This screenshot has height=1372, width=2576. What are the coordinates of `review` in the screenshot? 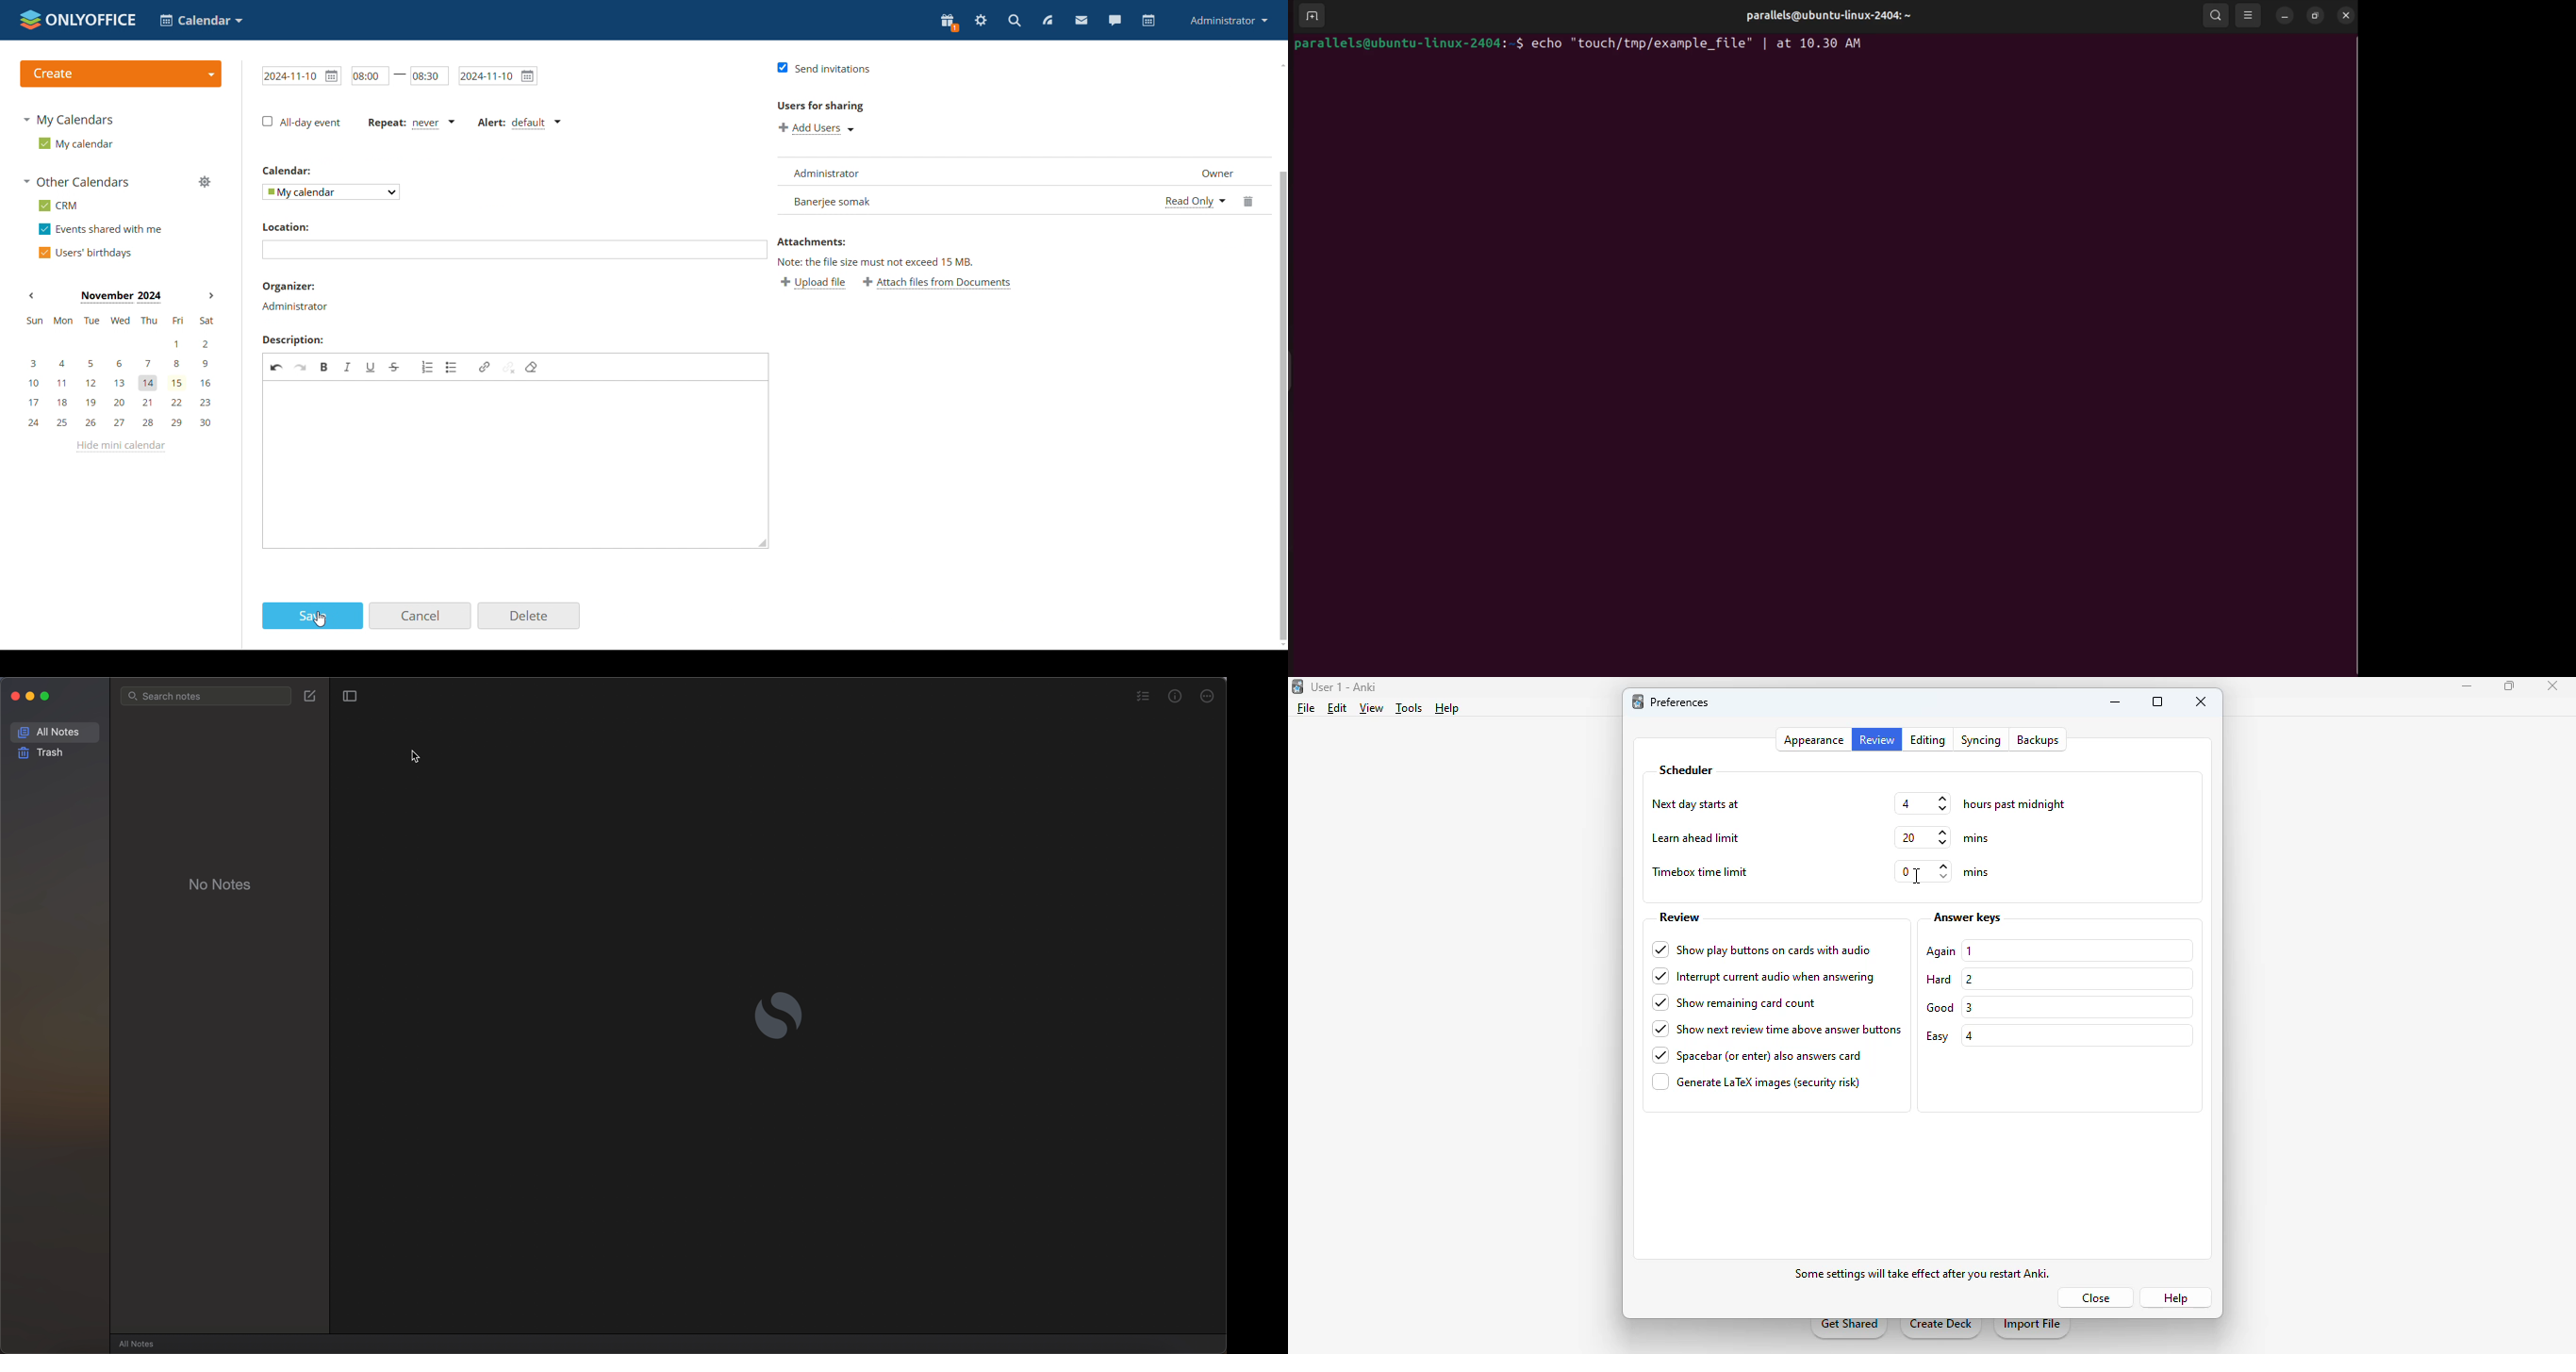 It's located at (1878, 740).